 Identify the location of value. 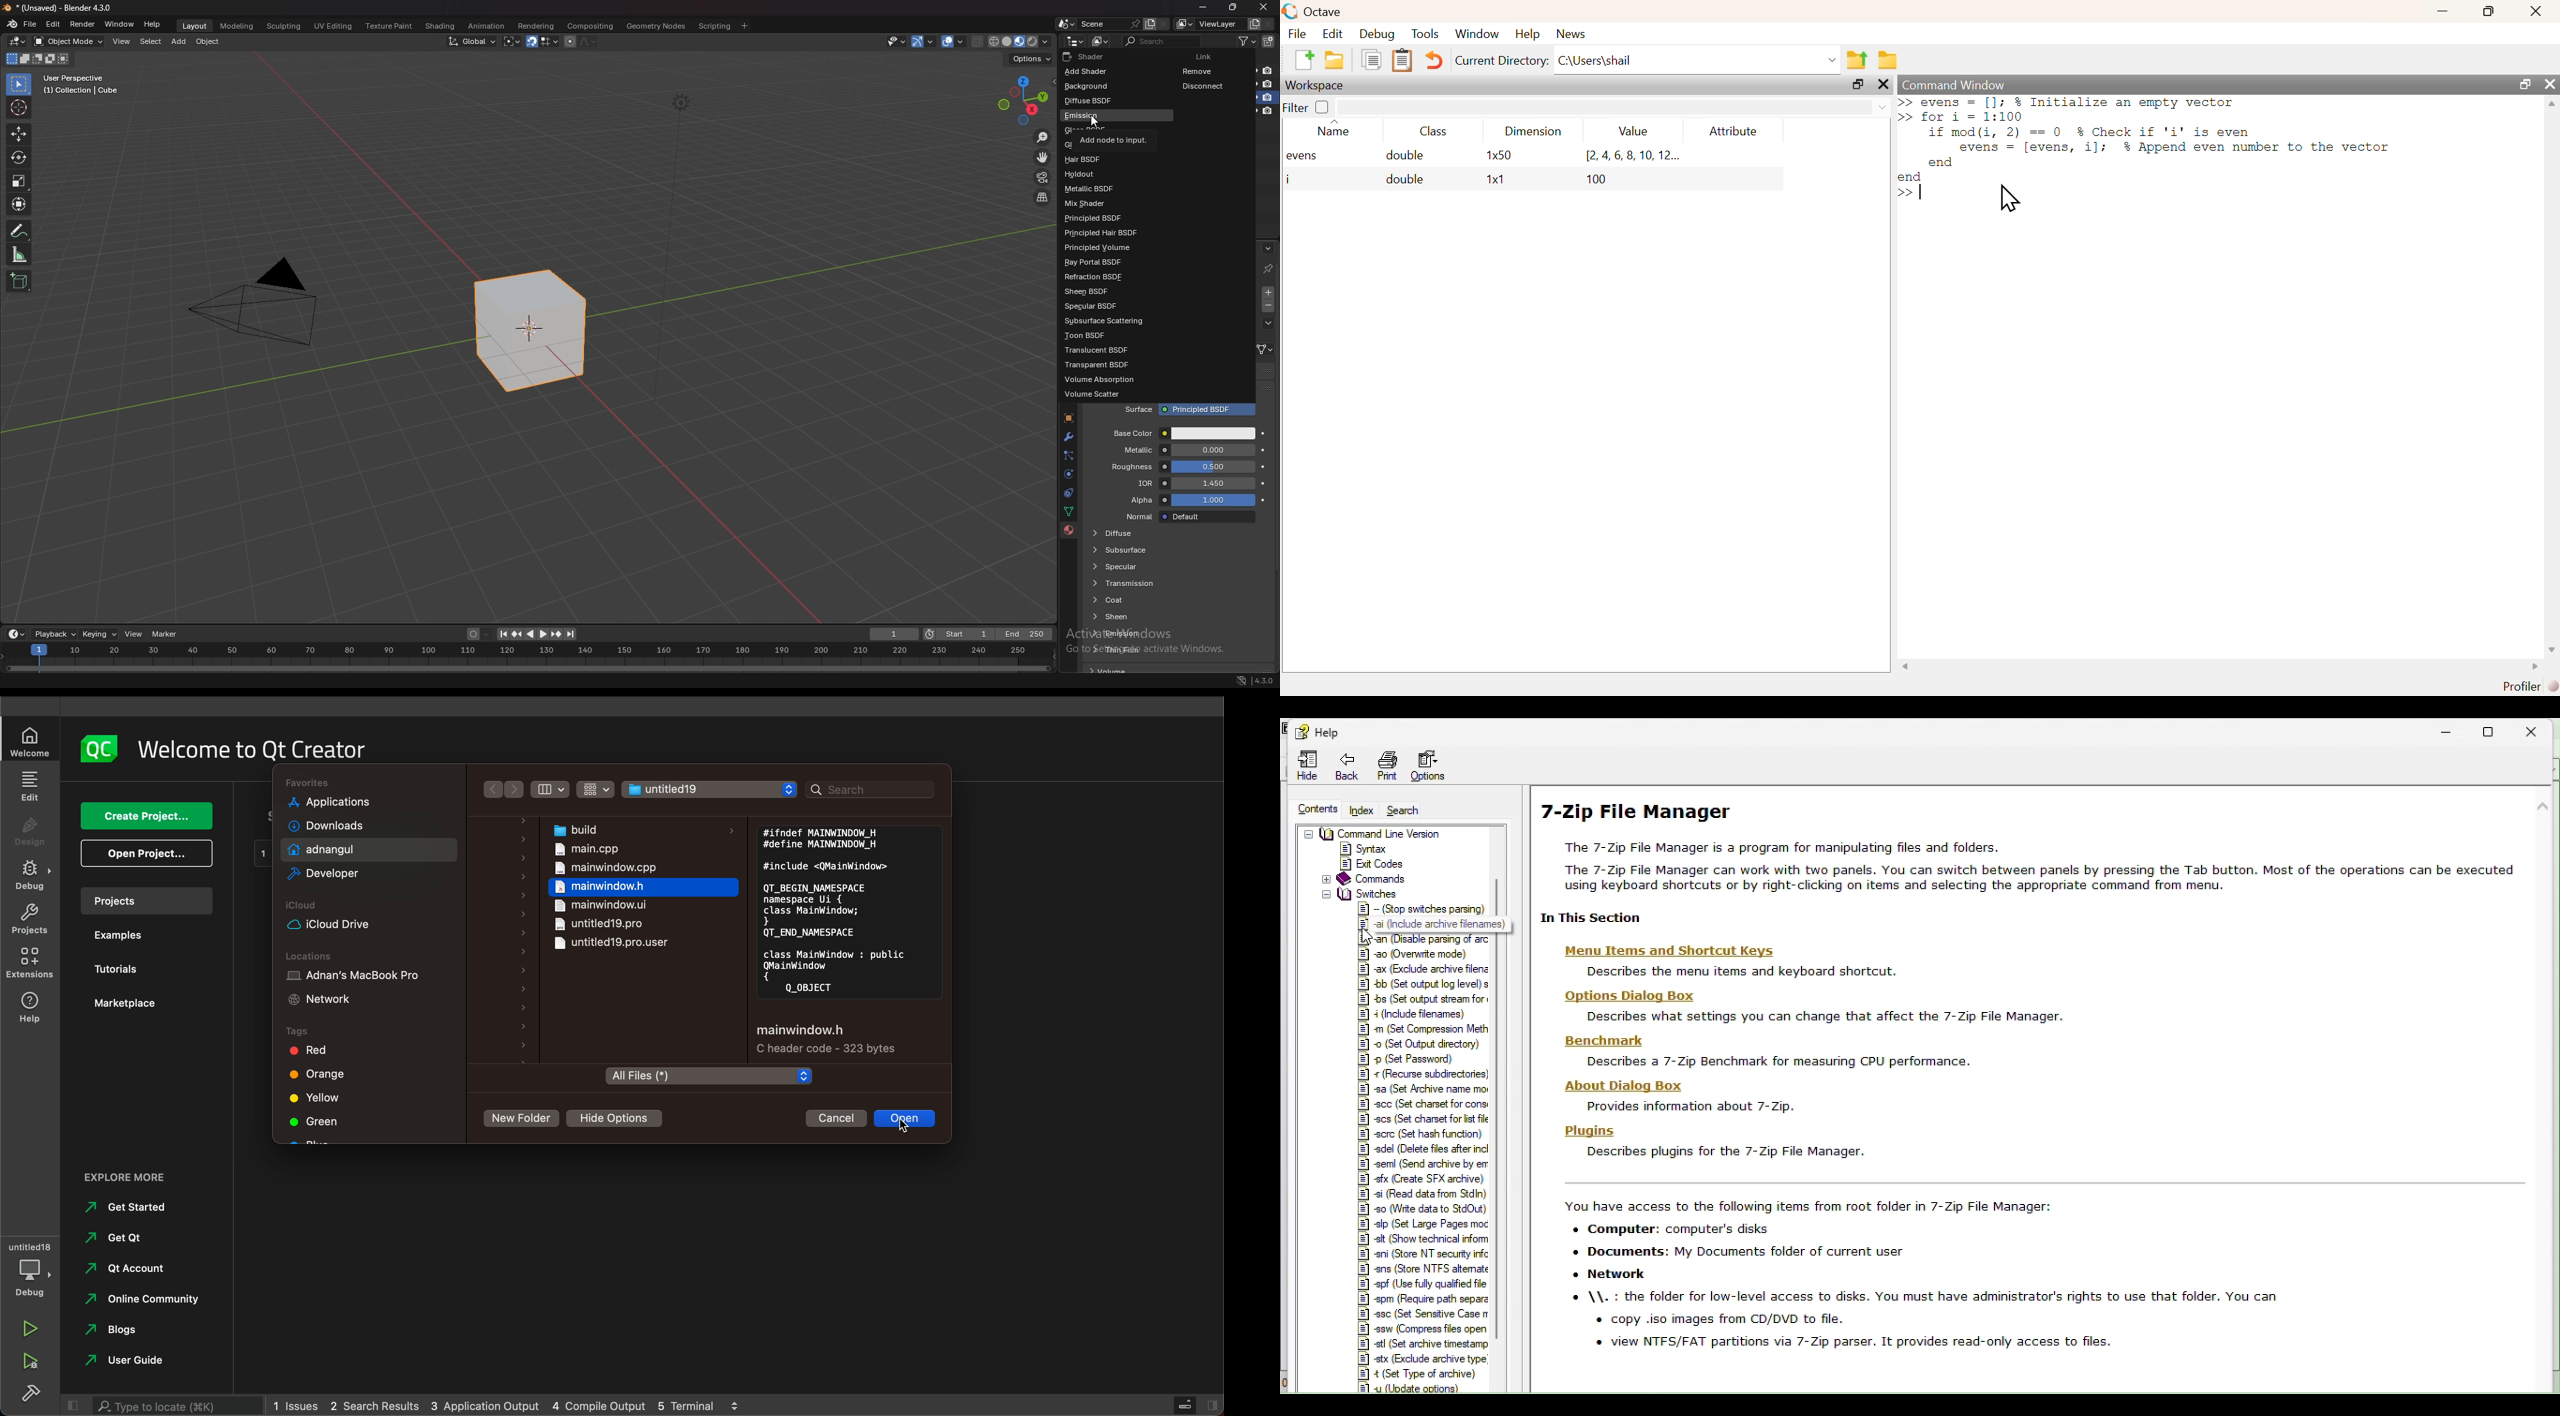
(1629, 133).